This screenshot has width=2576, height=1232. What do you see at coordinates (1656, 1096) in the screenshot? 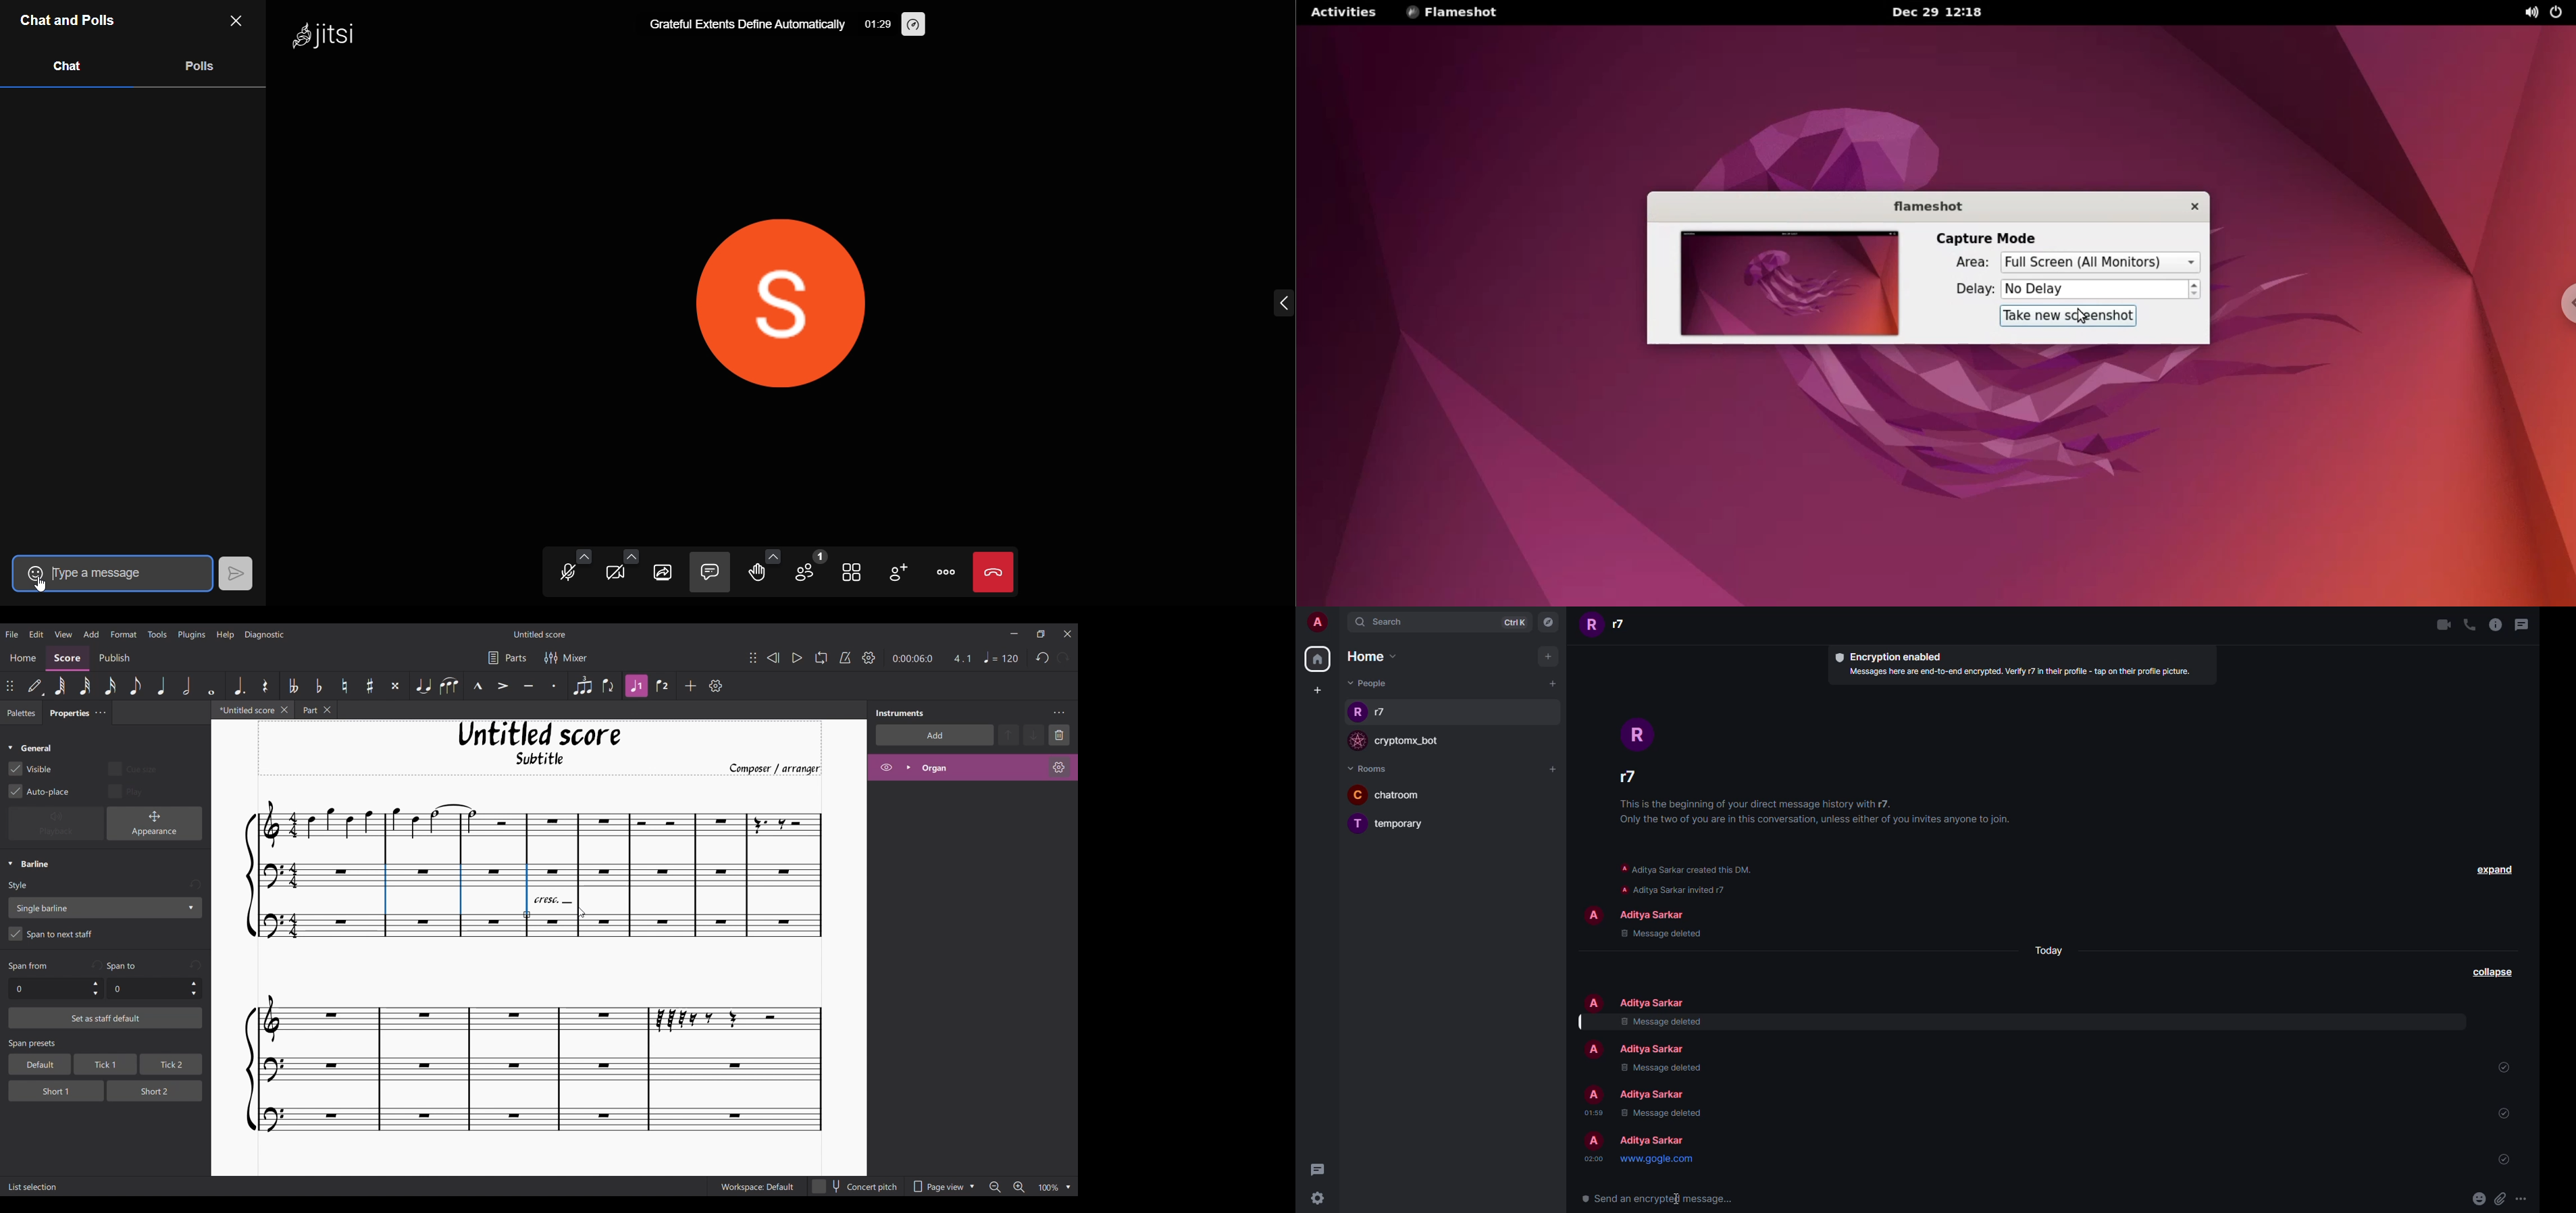
I see `people` at bounding box center [1656, 1096].